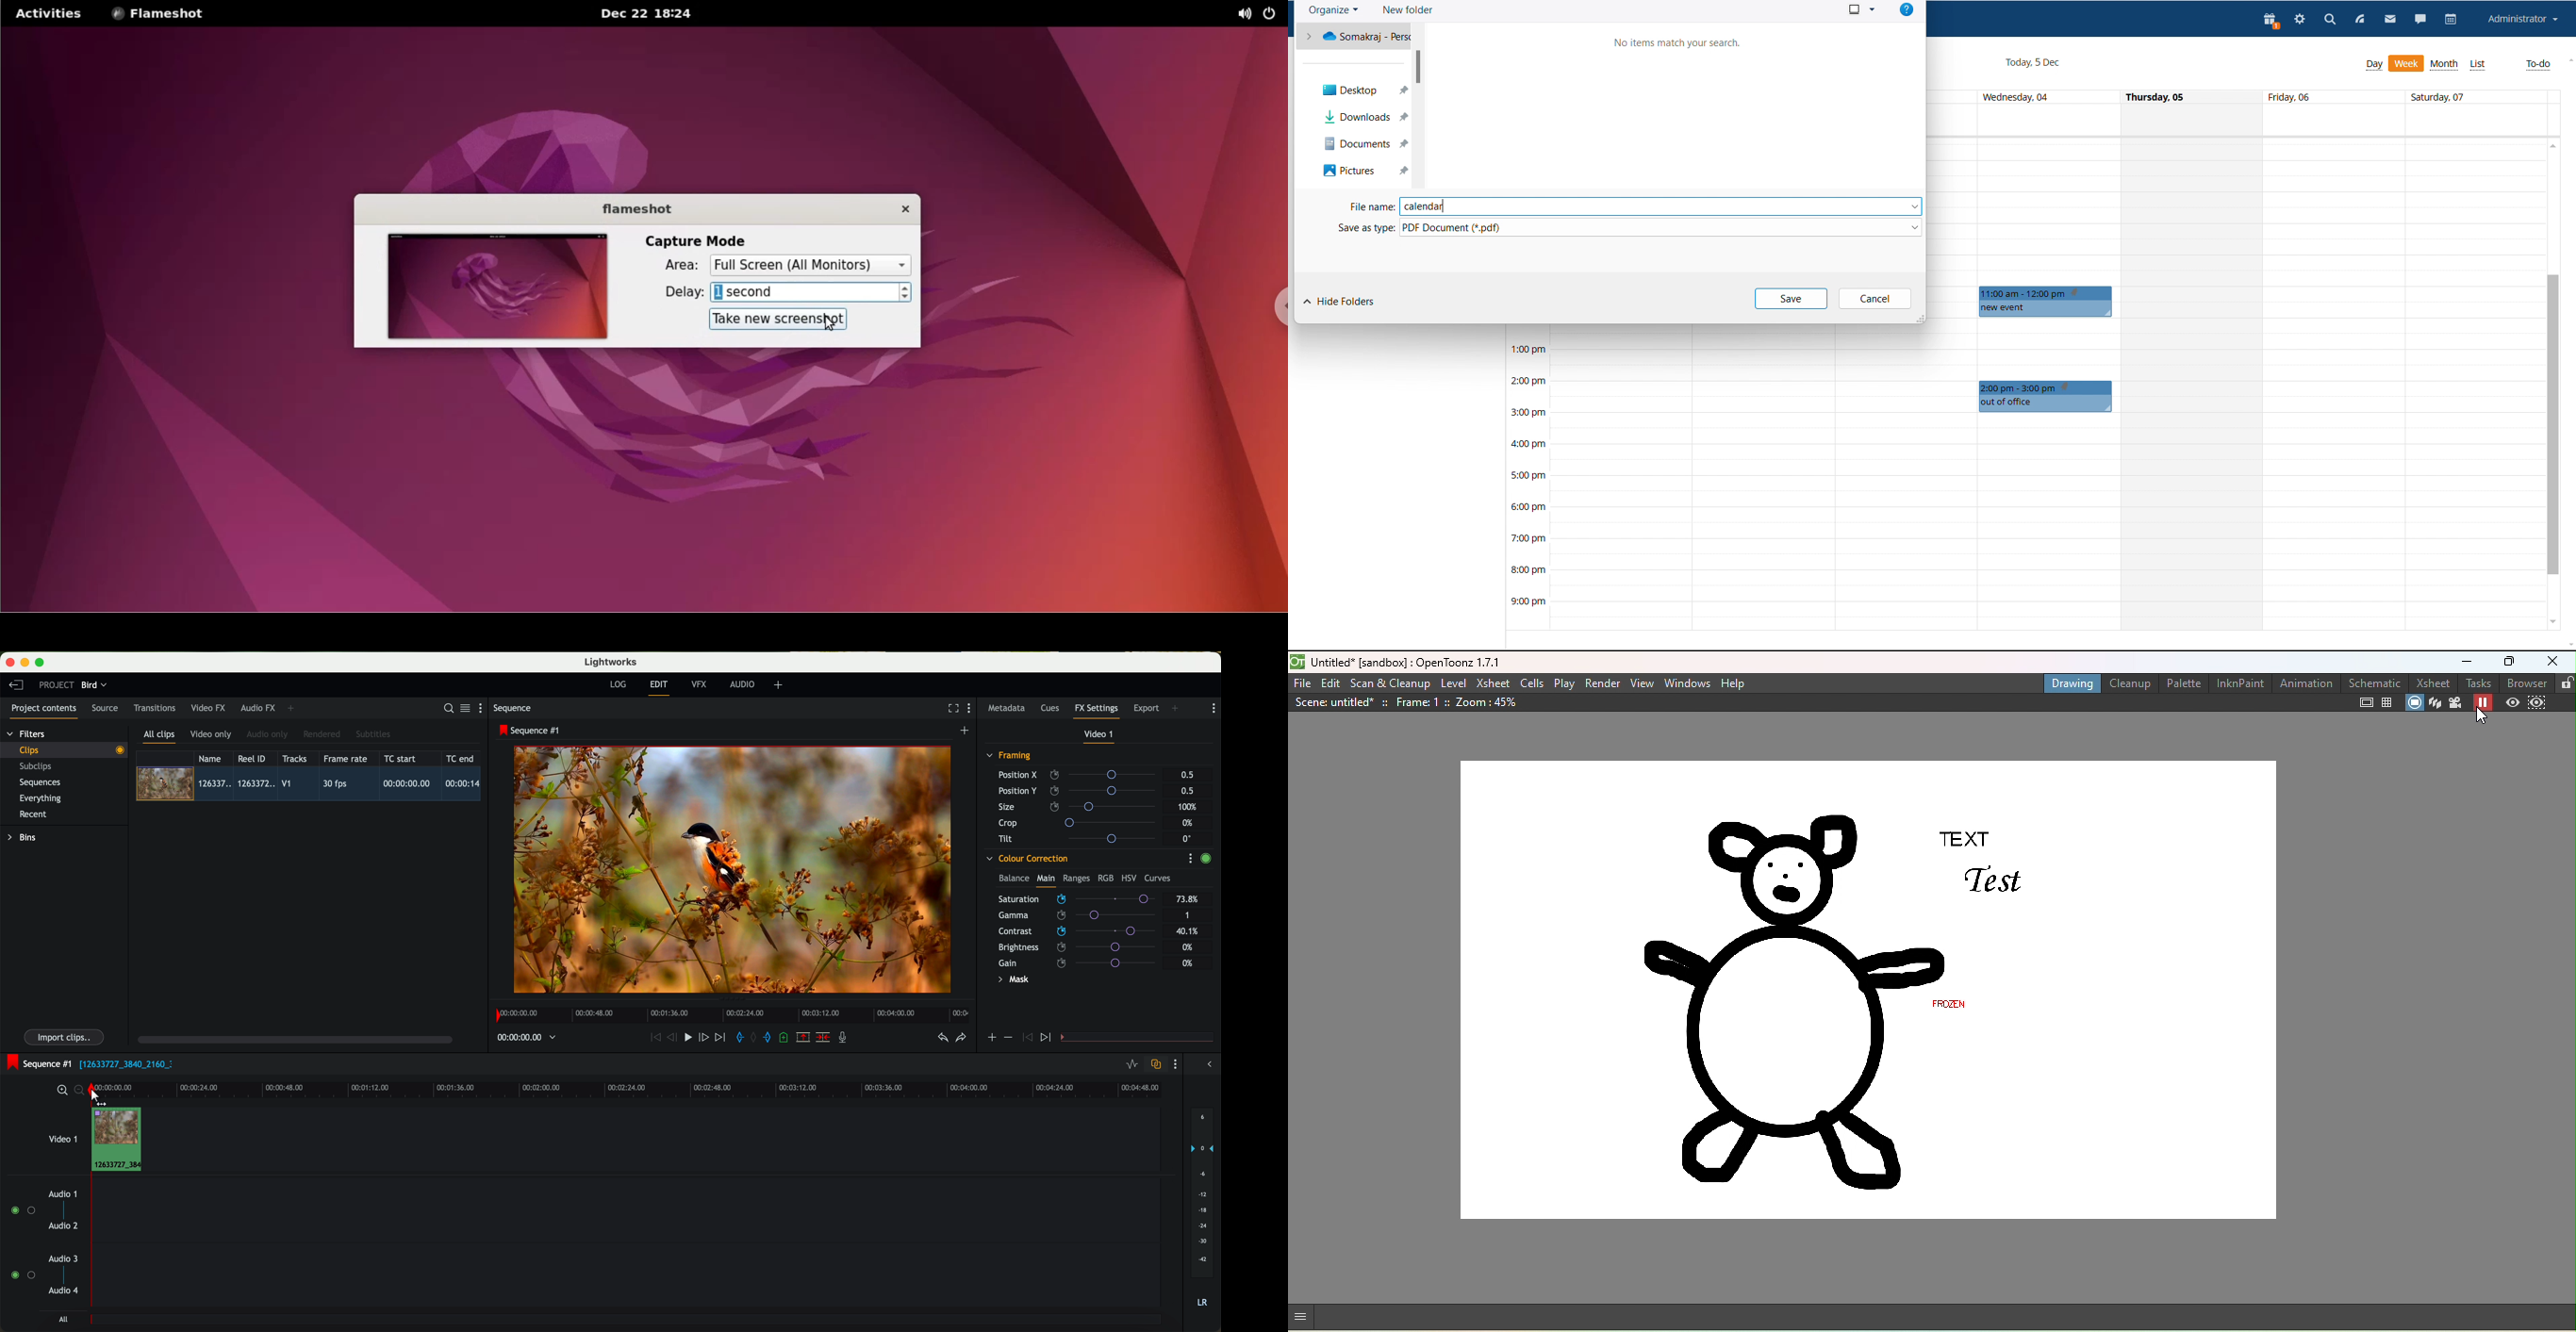  What do you see at coordinates (27, 733) in the screenshot?
I see `filters` at bounding box center [27, 733].